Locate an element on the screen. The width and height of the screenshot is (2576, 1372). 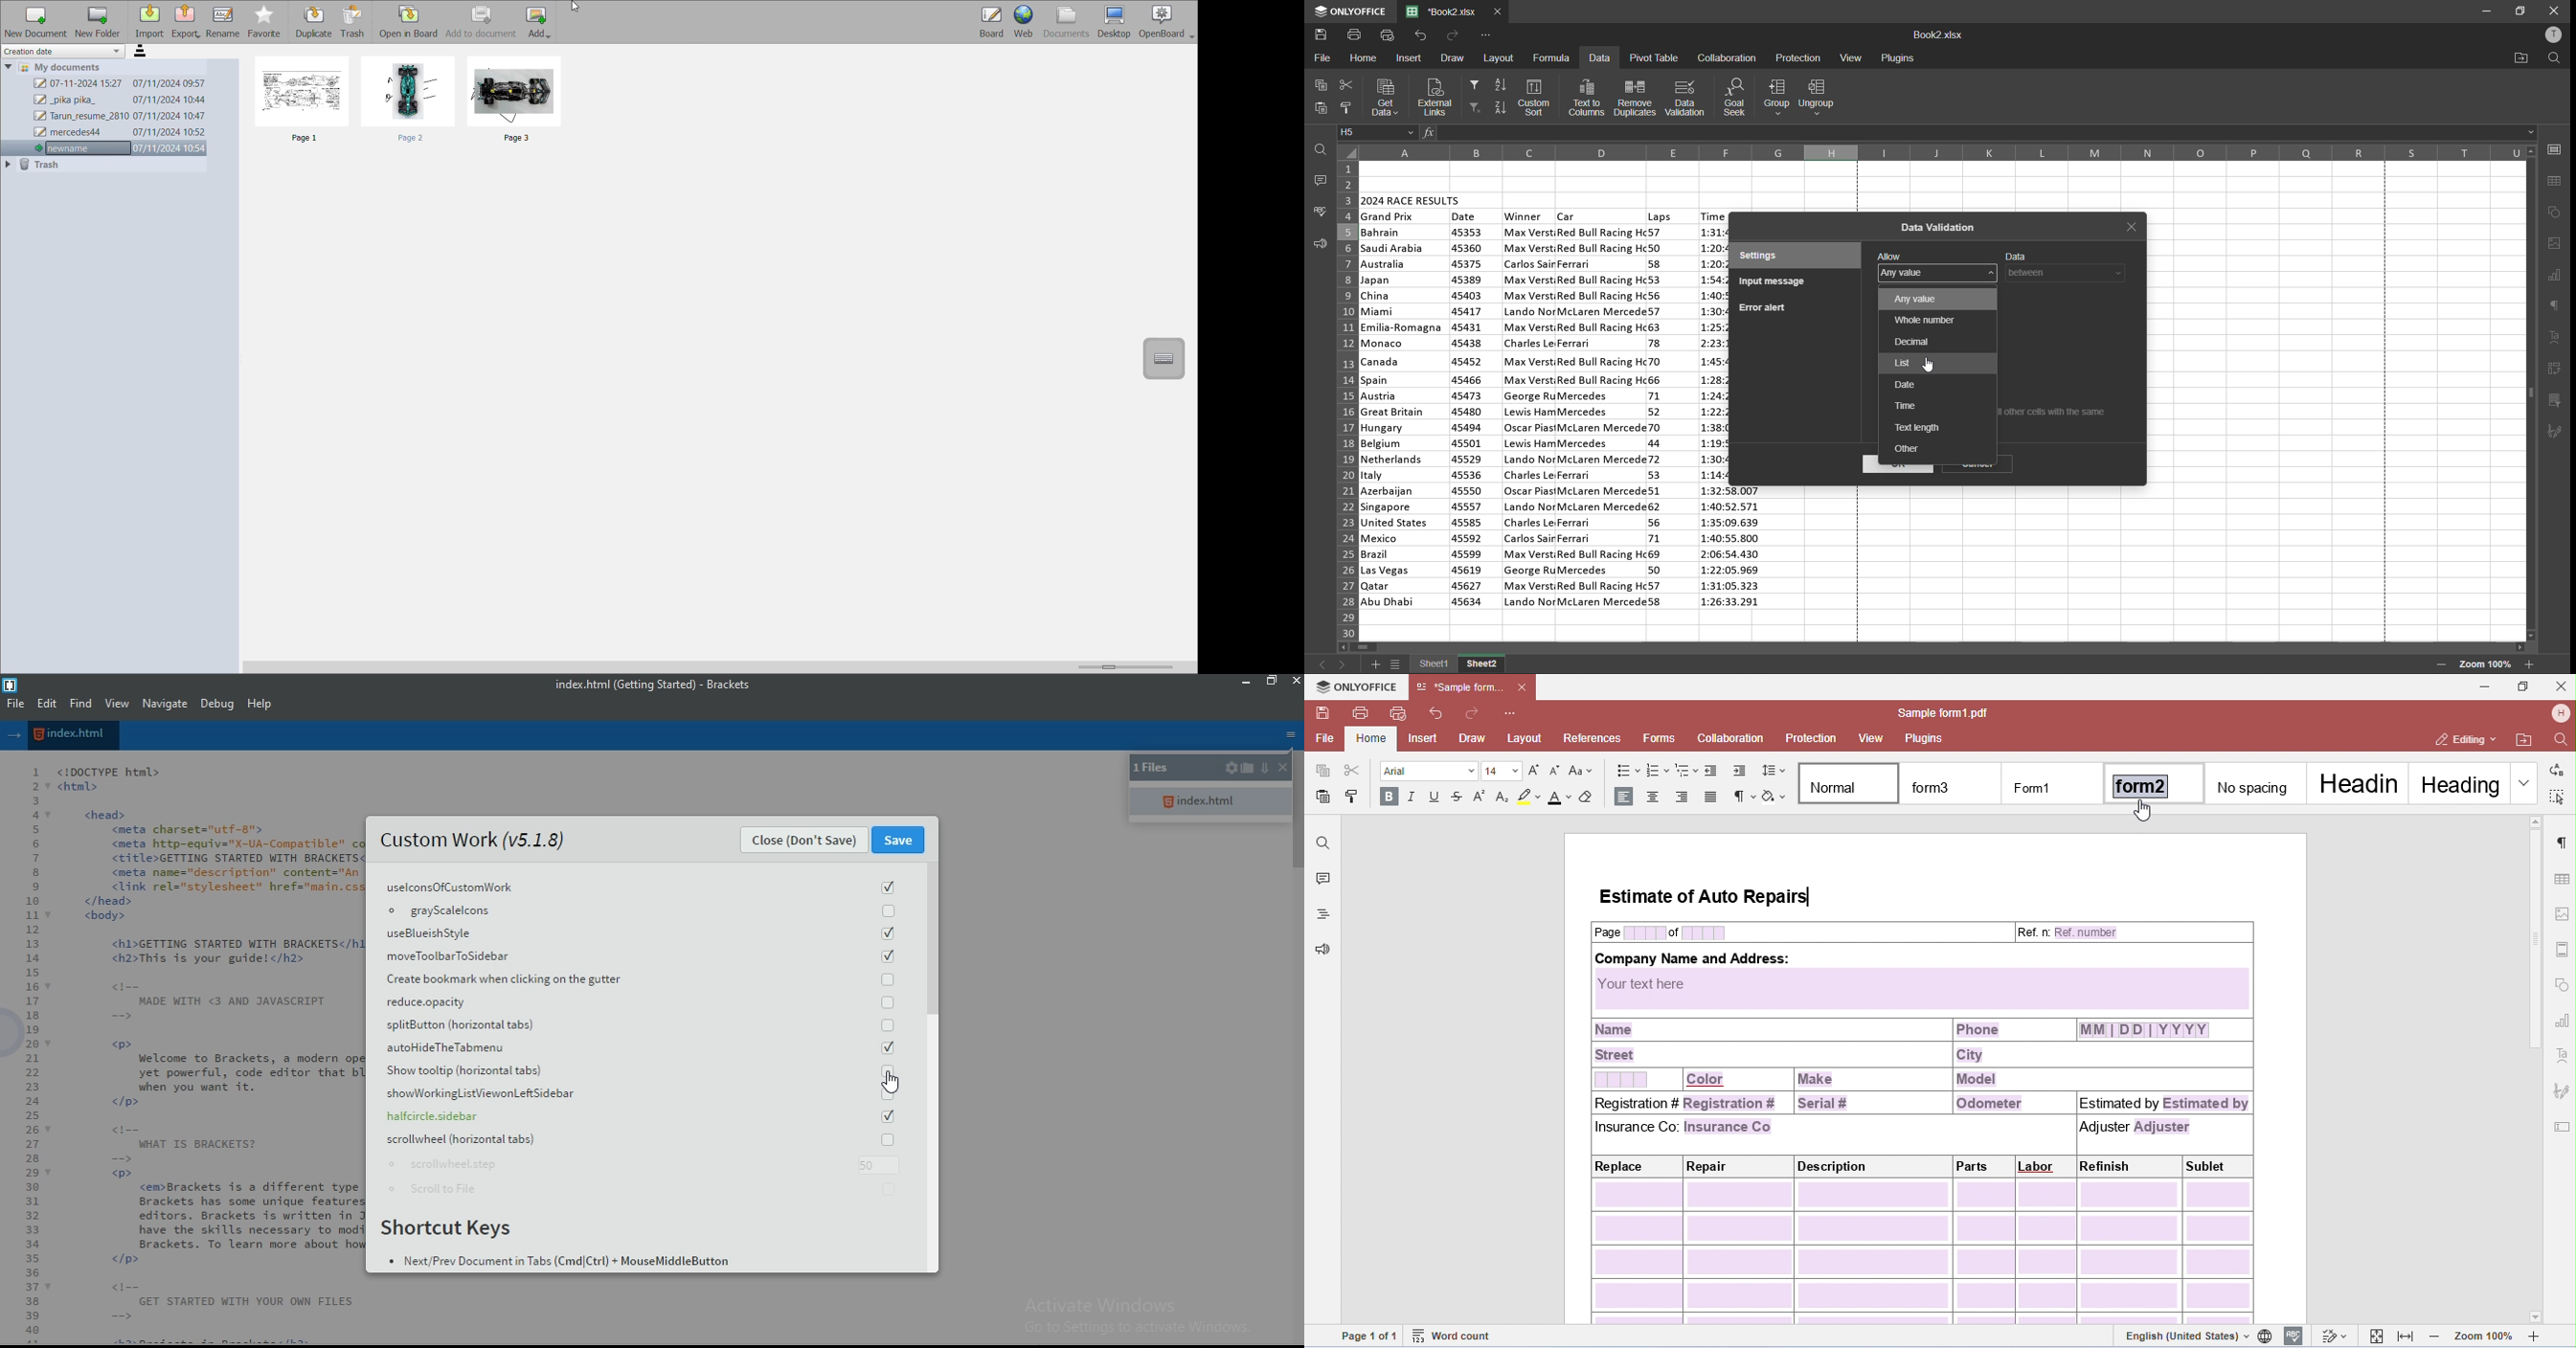
1 files is located at coordinates (1151, 767).